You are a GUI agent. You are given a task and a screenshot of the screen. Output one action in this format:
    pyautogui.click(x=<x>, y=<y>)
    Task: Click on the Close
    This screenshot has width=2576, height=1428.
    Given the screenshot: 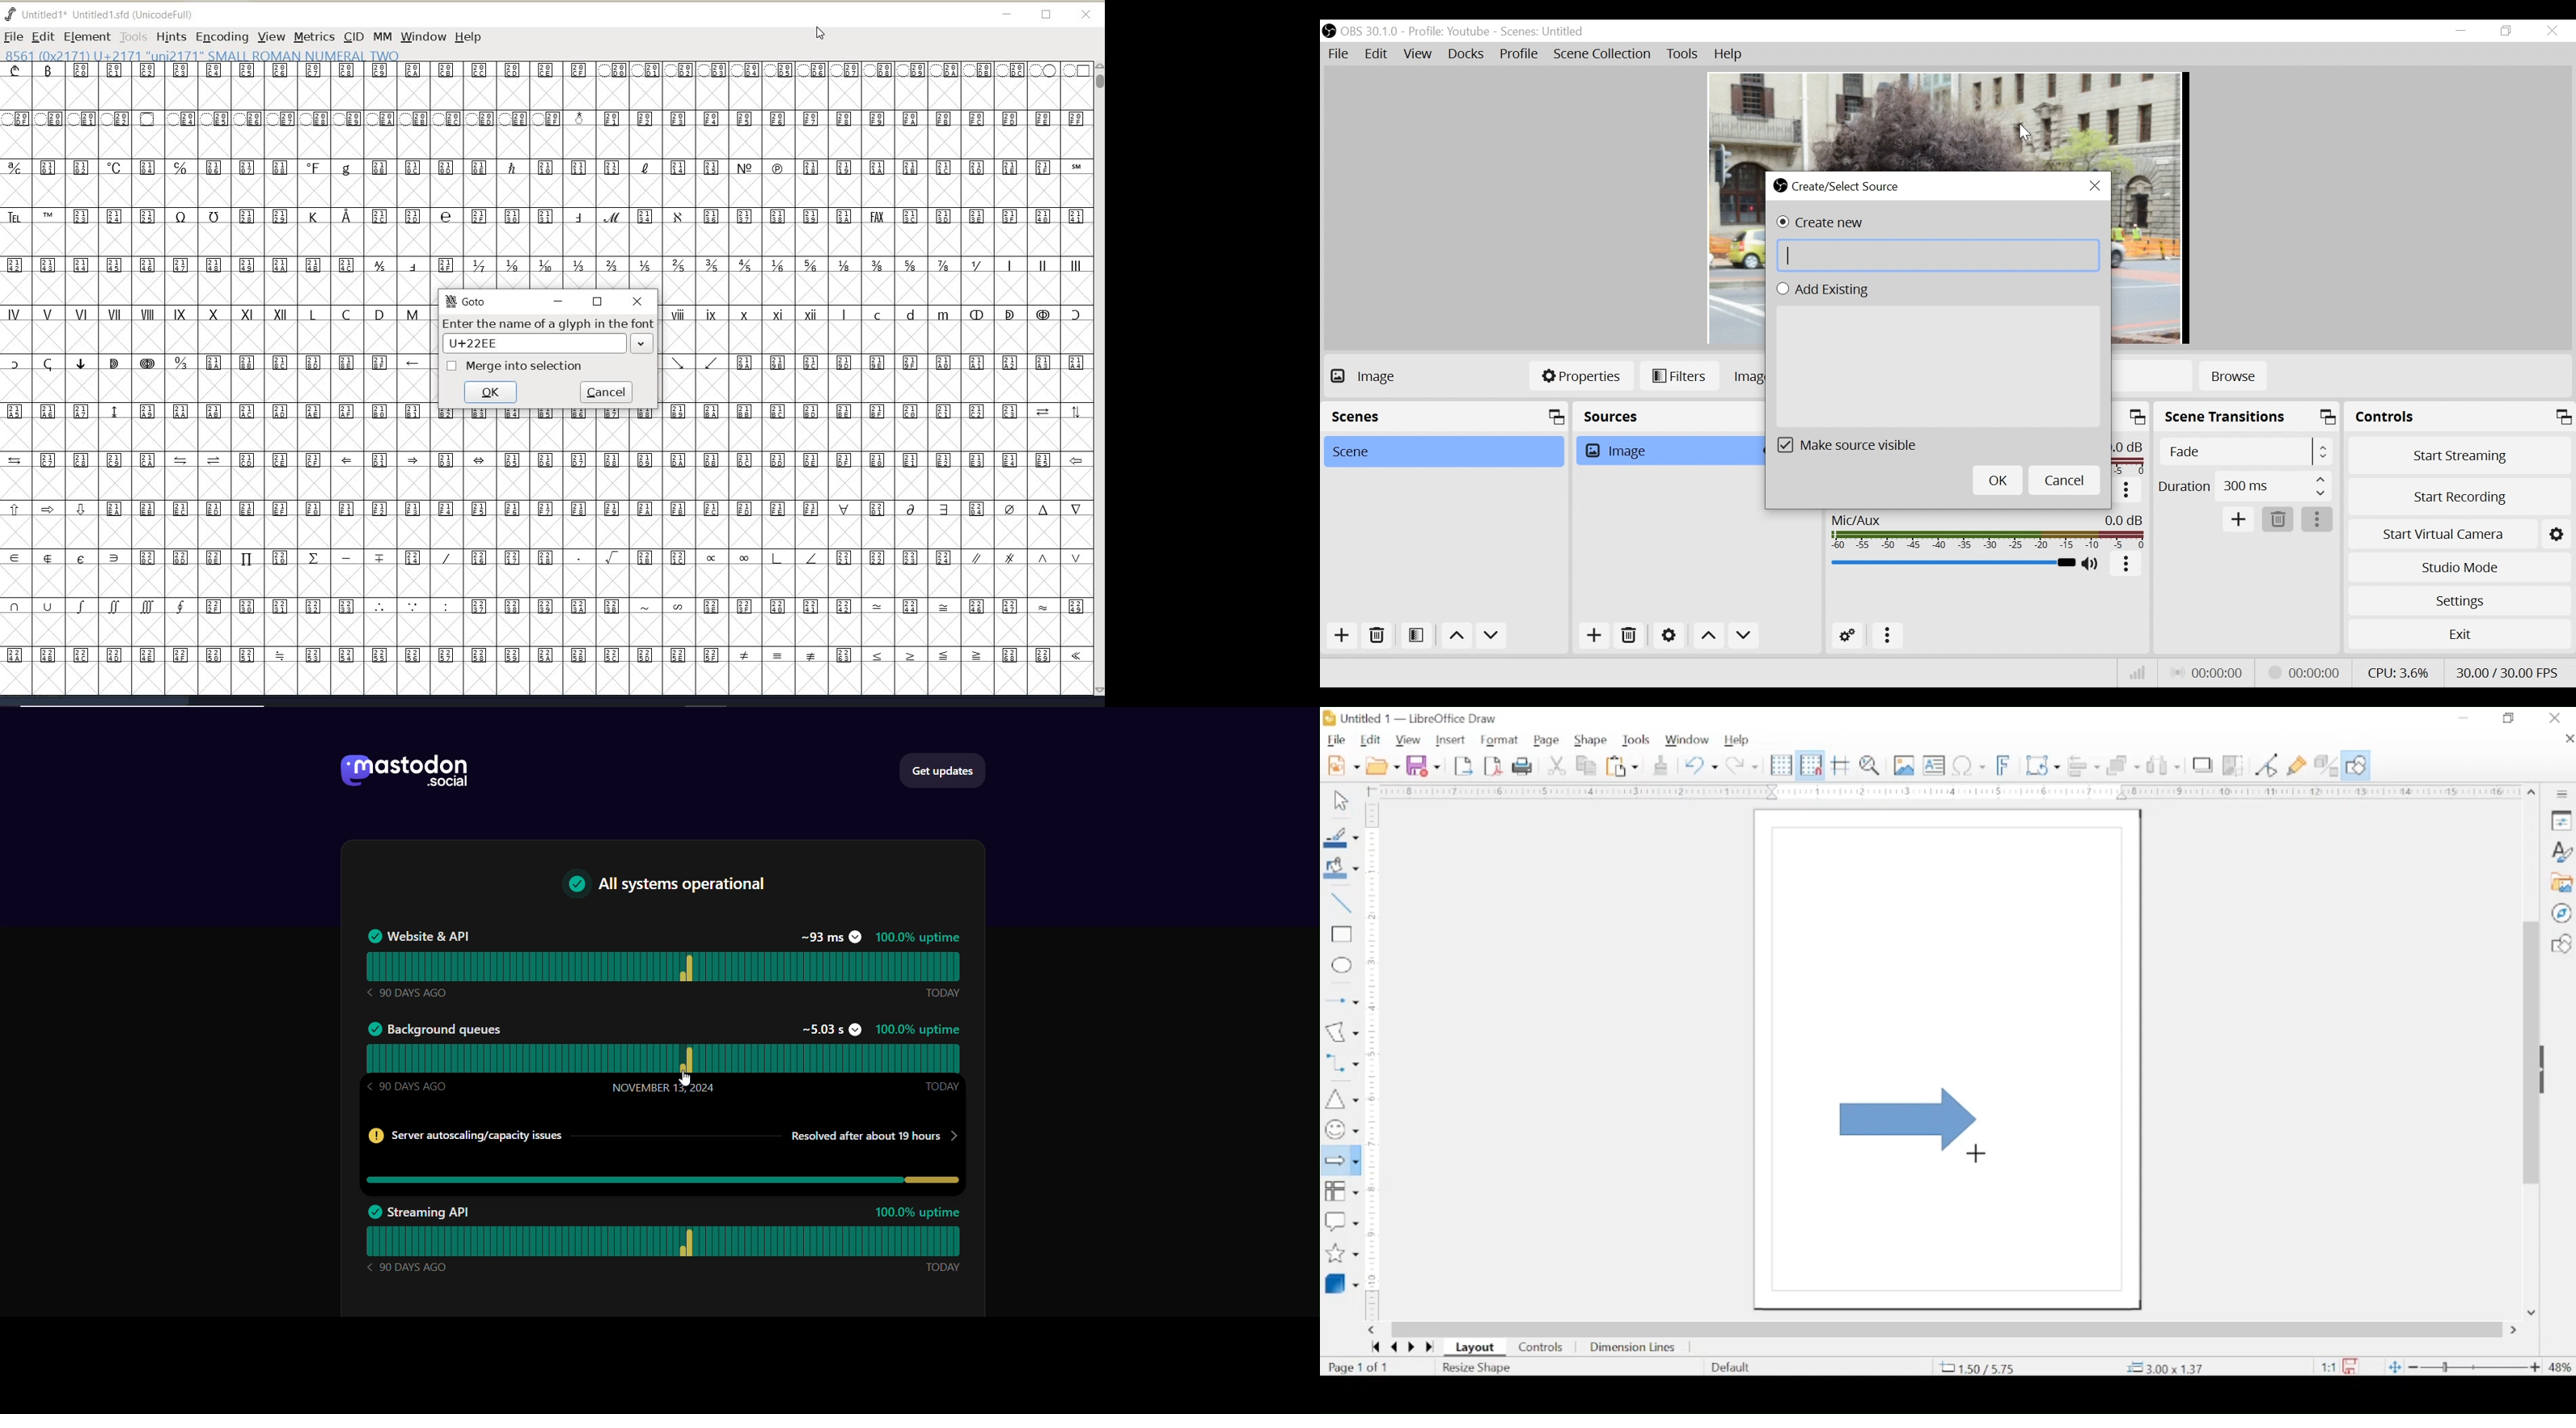 What is the action you would take?
    pyautogui.click(x=2096, y=187)
    